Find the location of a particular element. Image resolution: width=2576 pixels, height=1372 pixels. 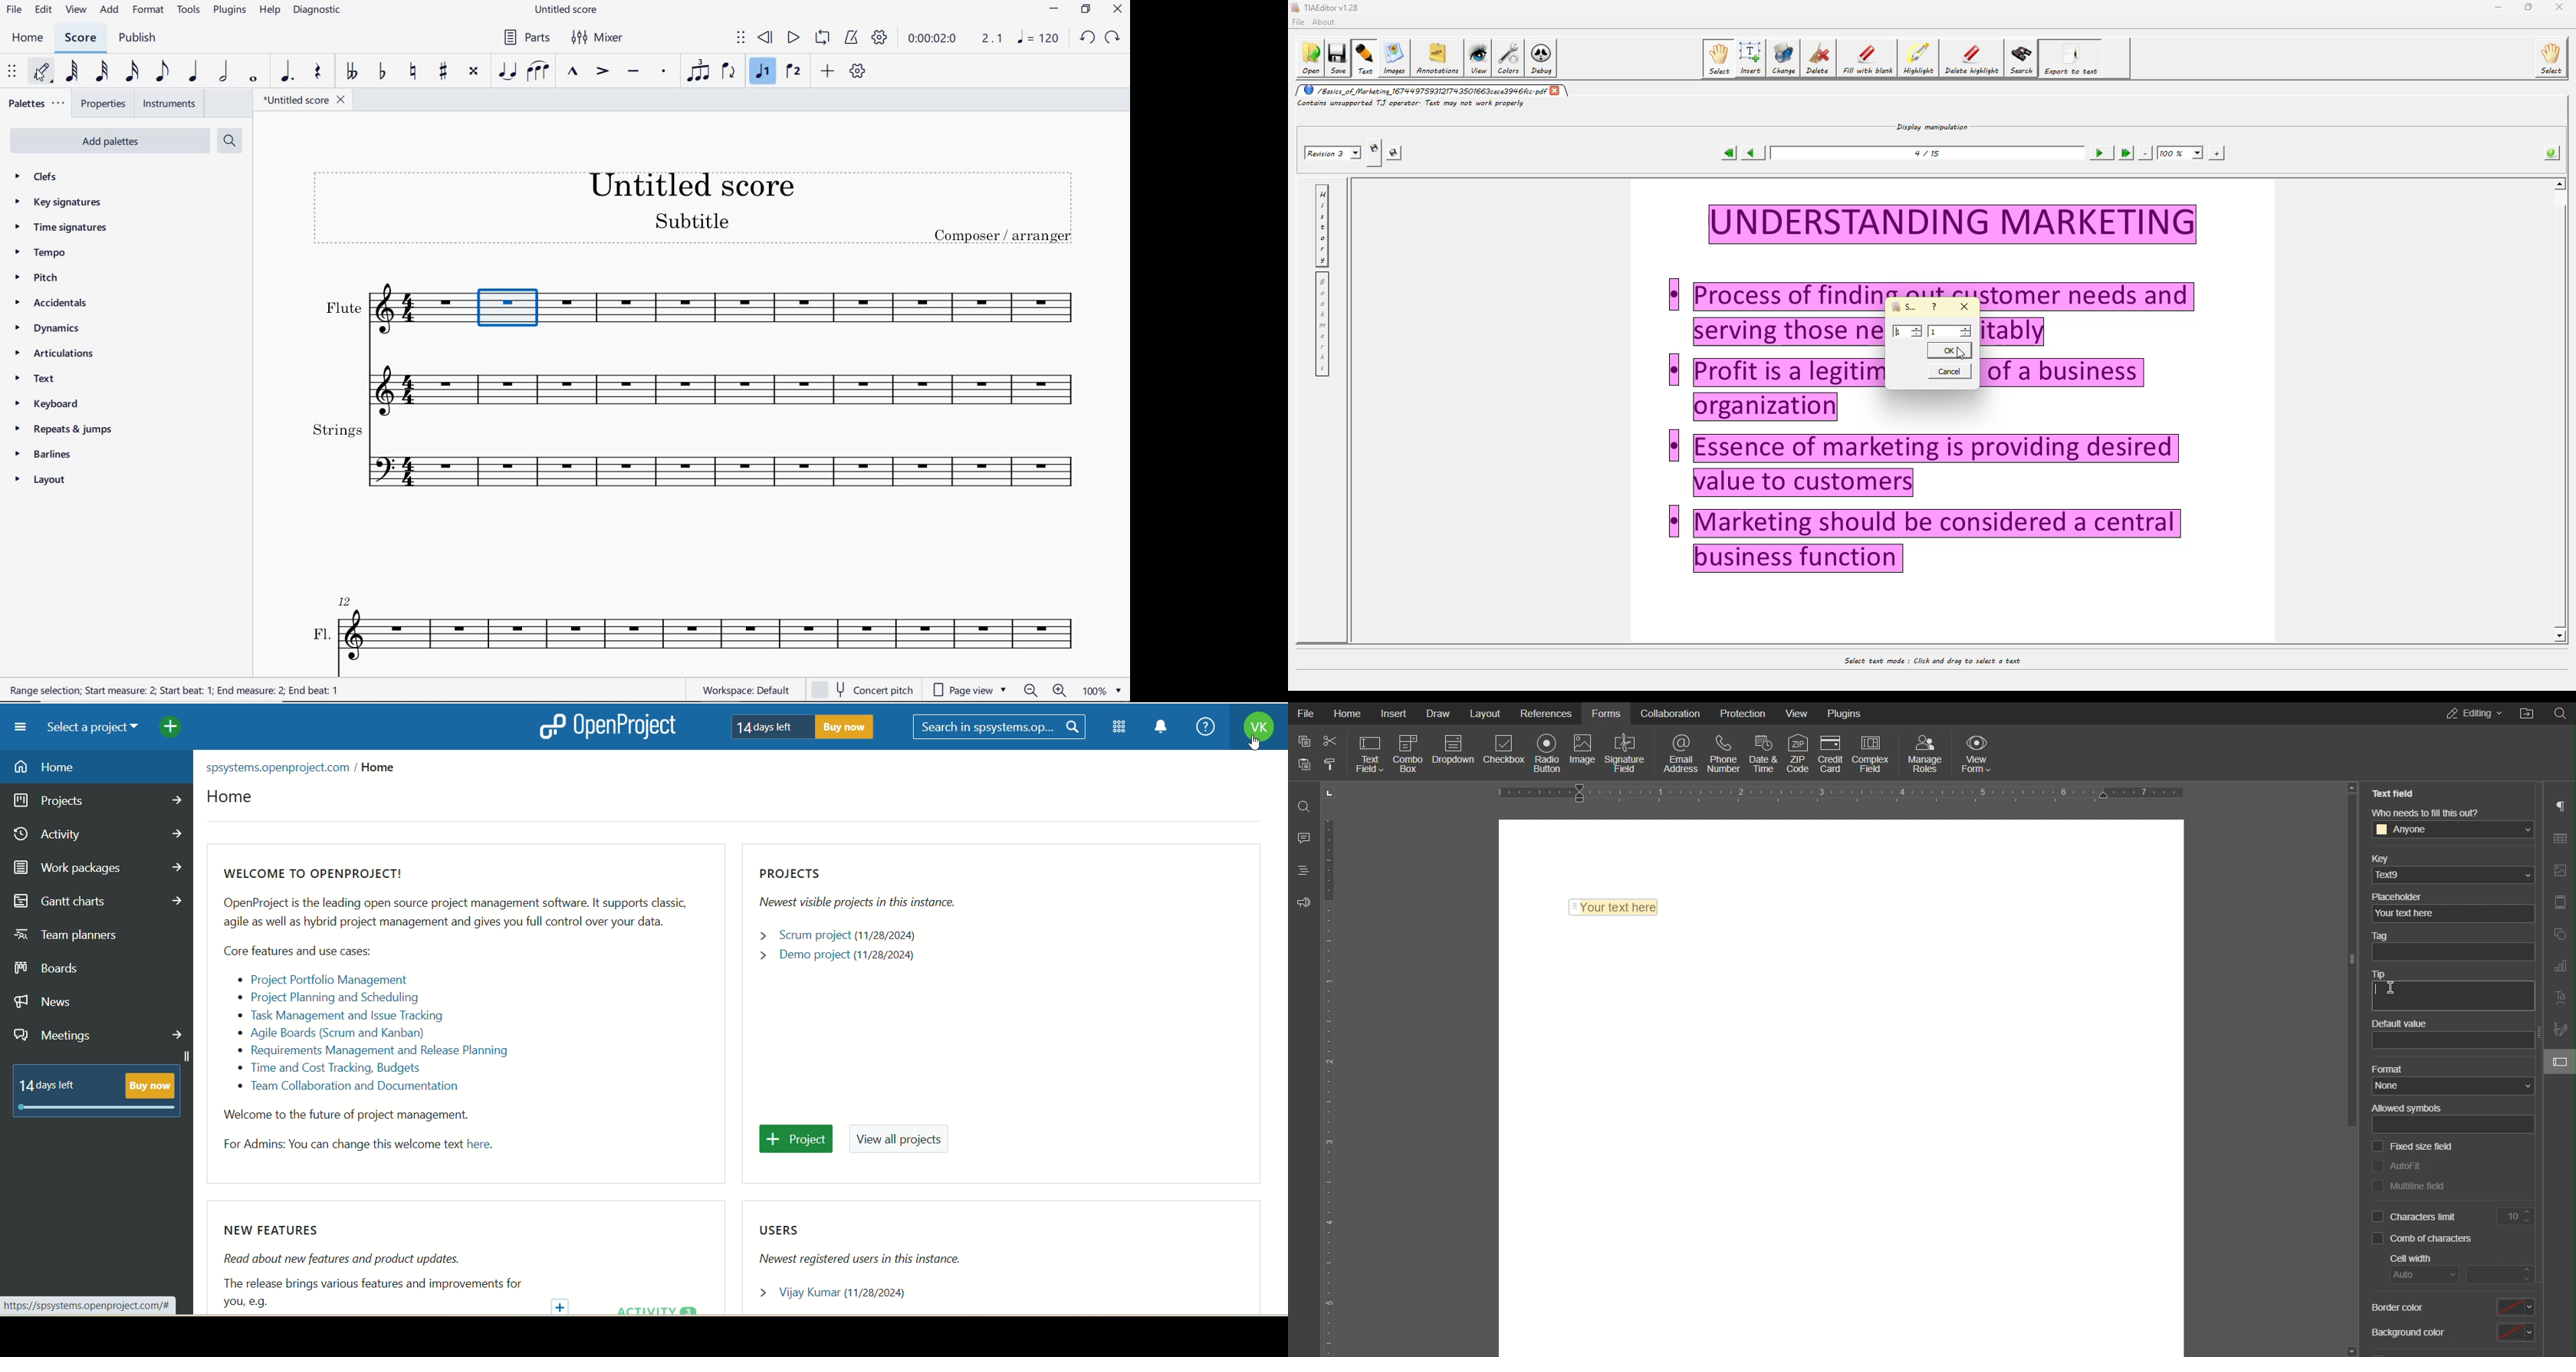

Protection is located at coordinates (1745, 712).